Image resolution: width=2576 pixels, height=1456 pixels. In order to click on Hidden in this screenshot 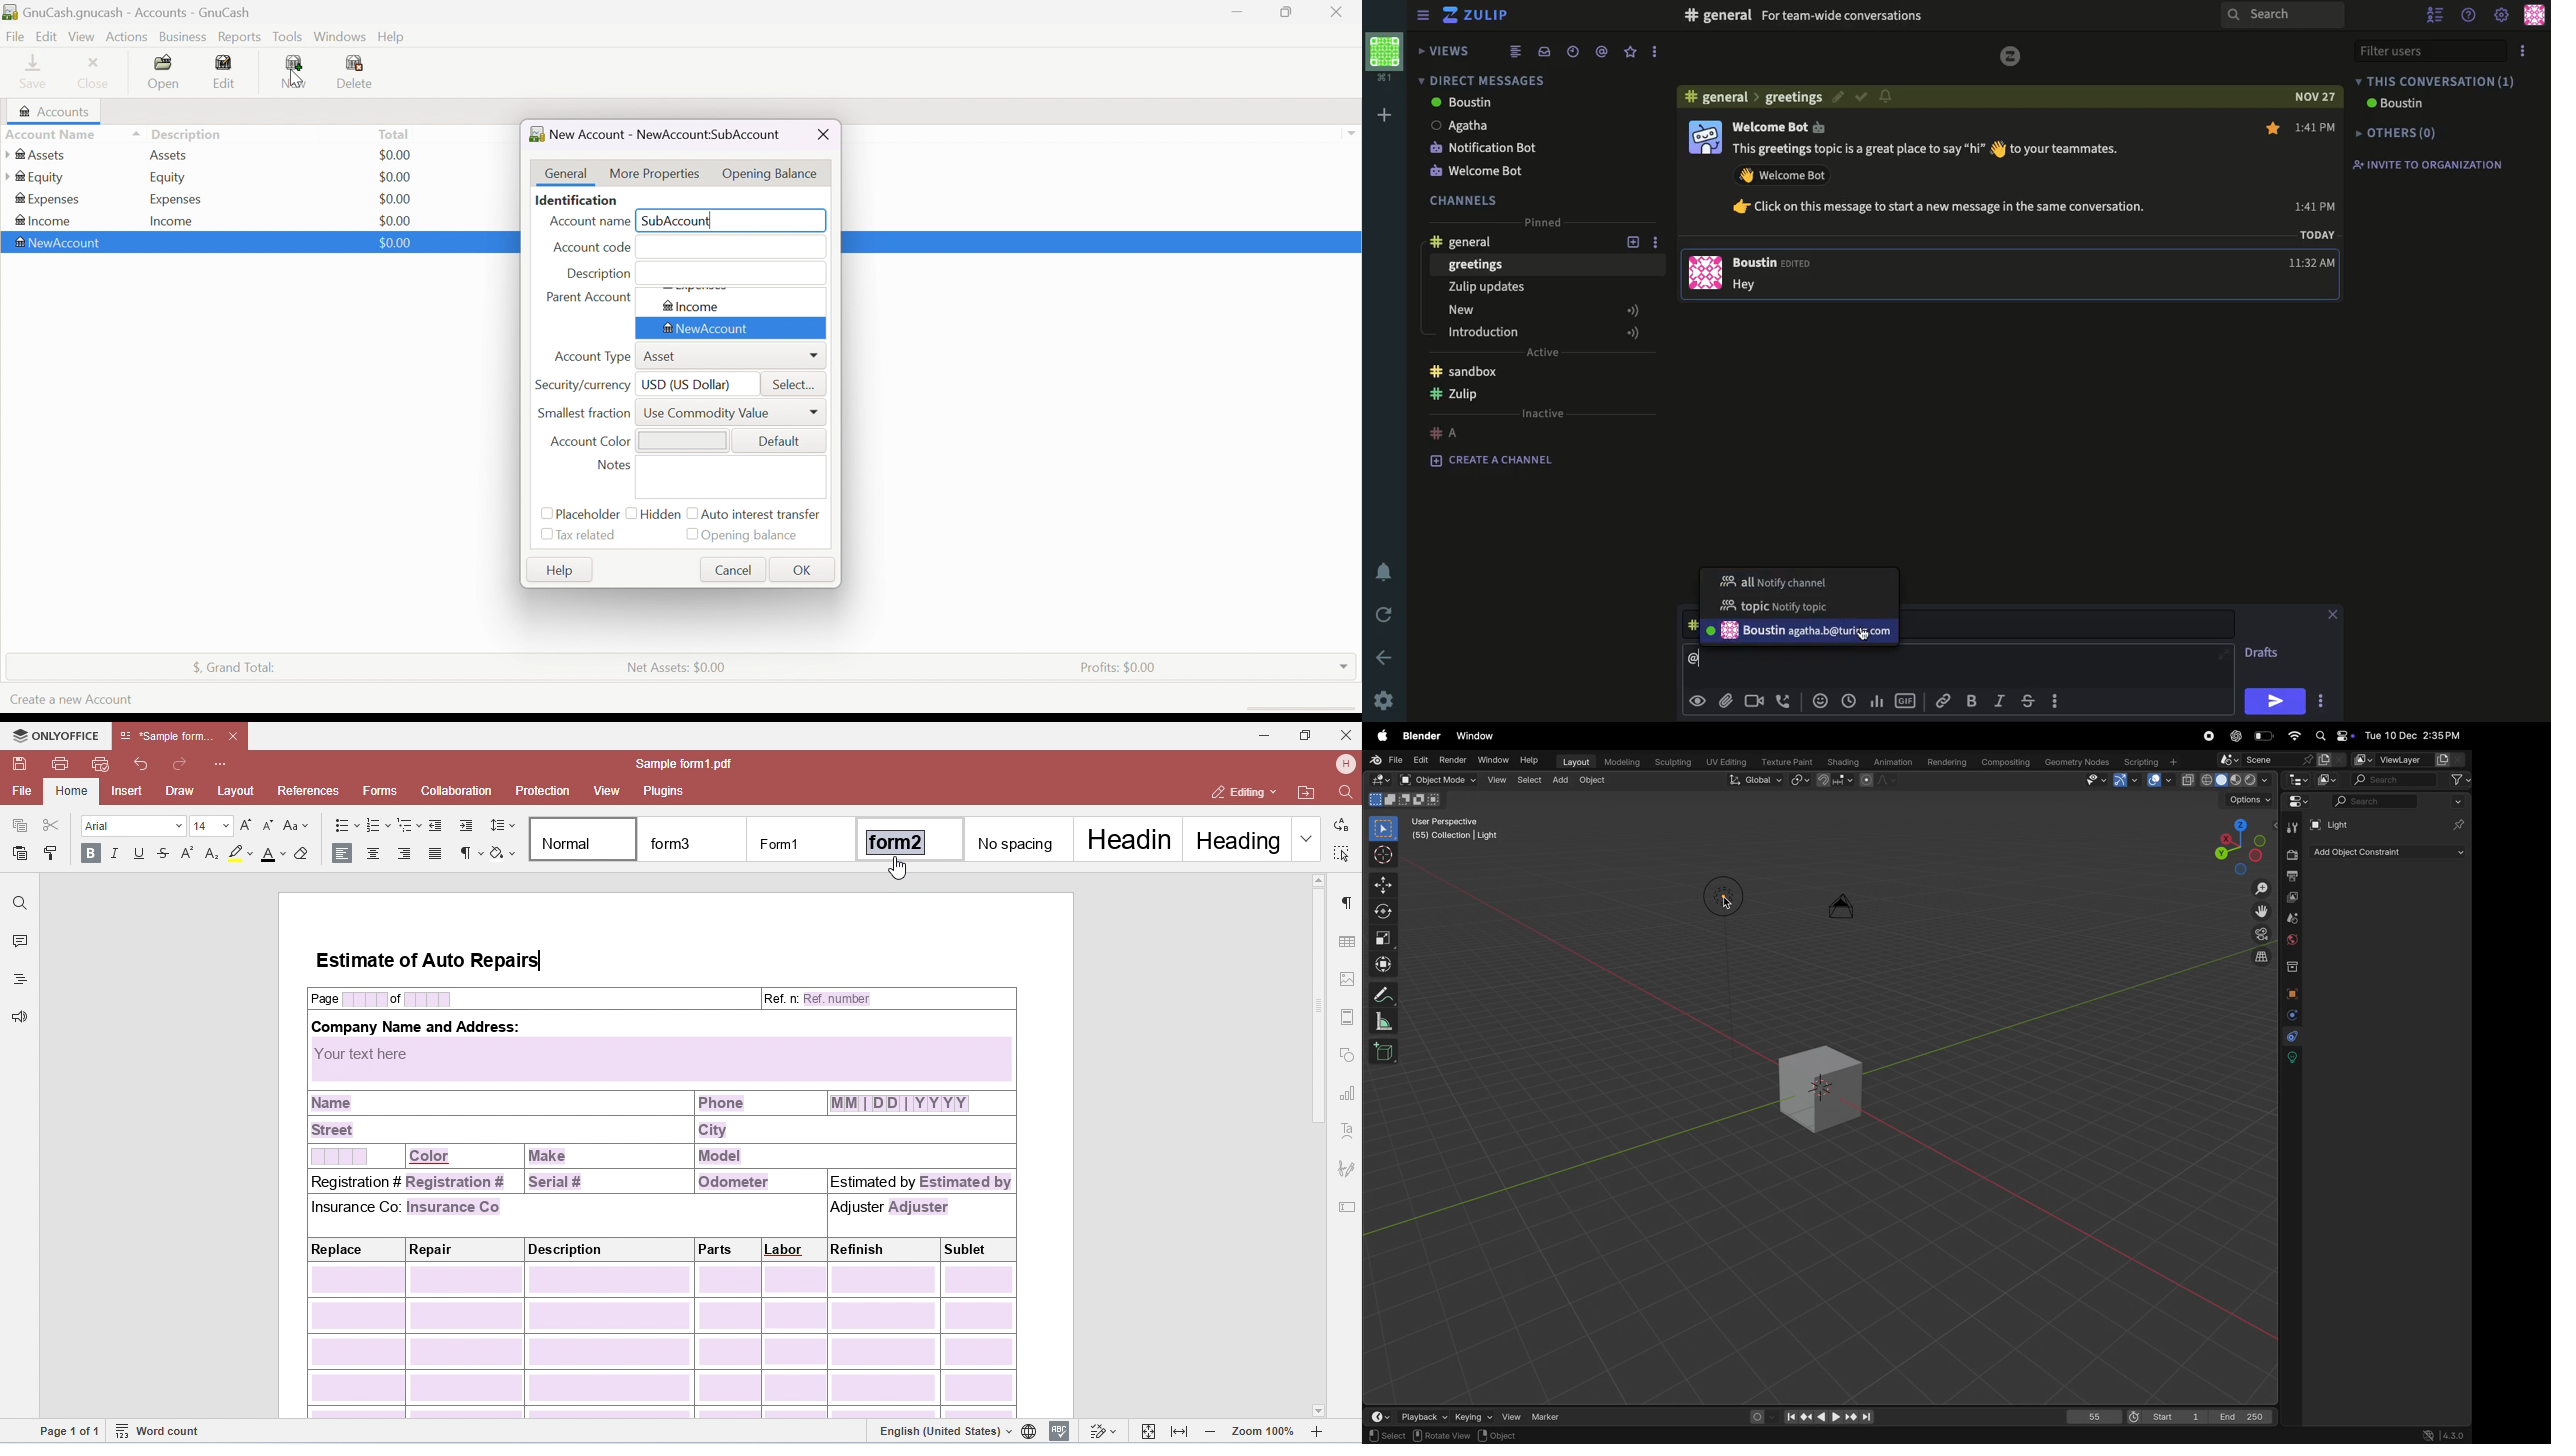, I will do `click(661, 514)`.